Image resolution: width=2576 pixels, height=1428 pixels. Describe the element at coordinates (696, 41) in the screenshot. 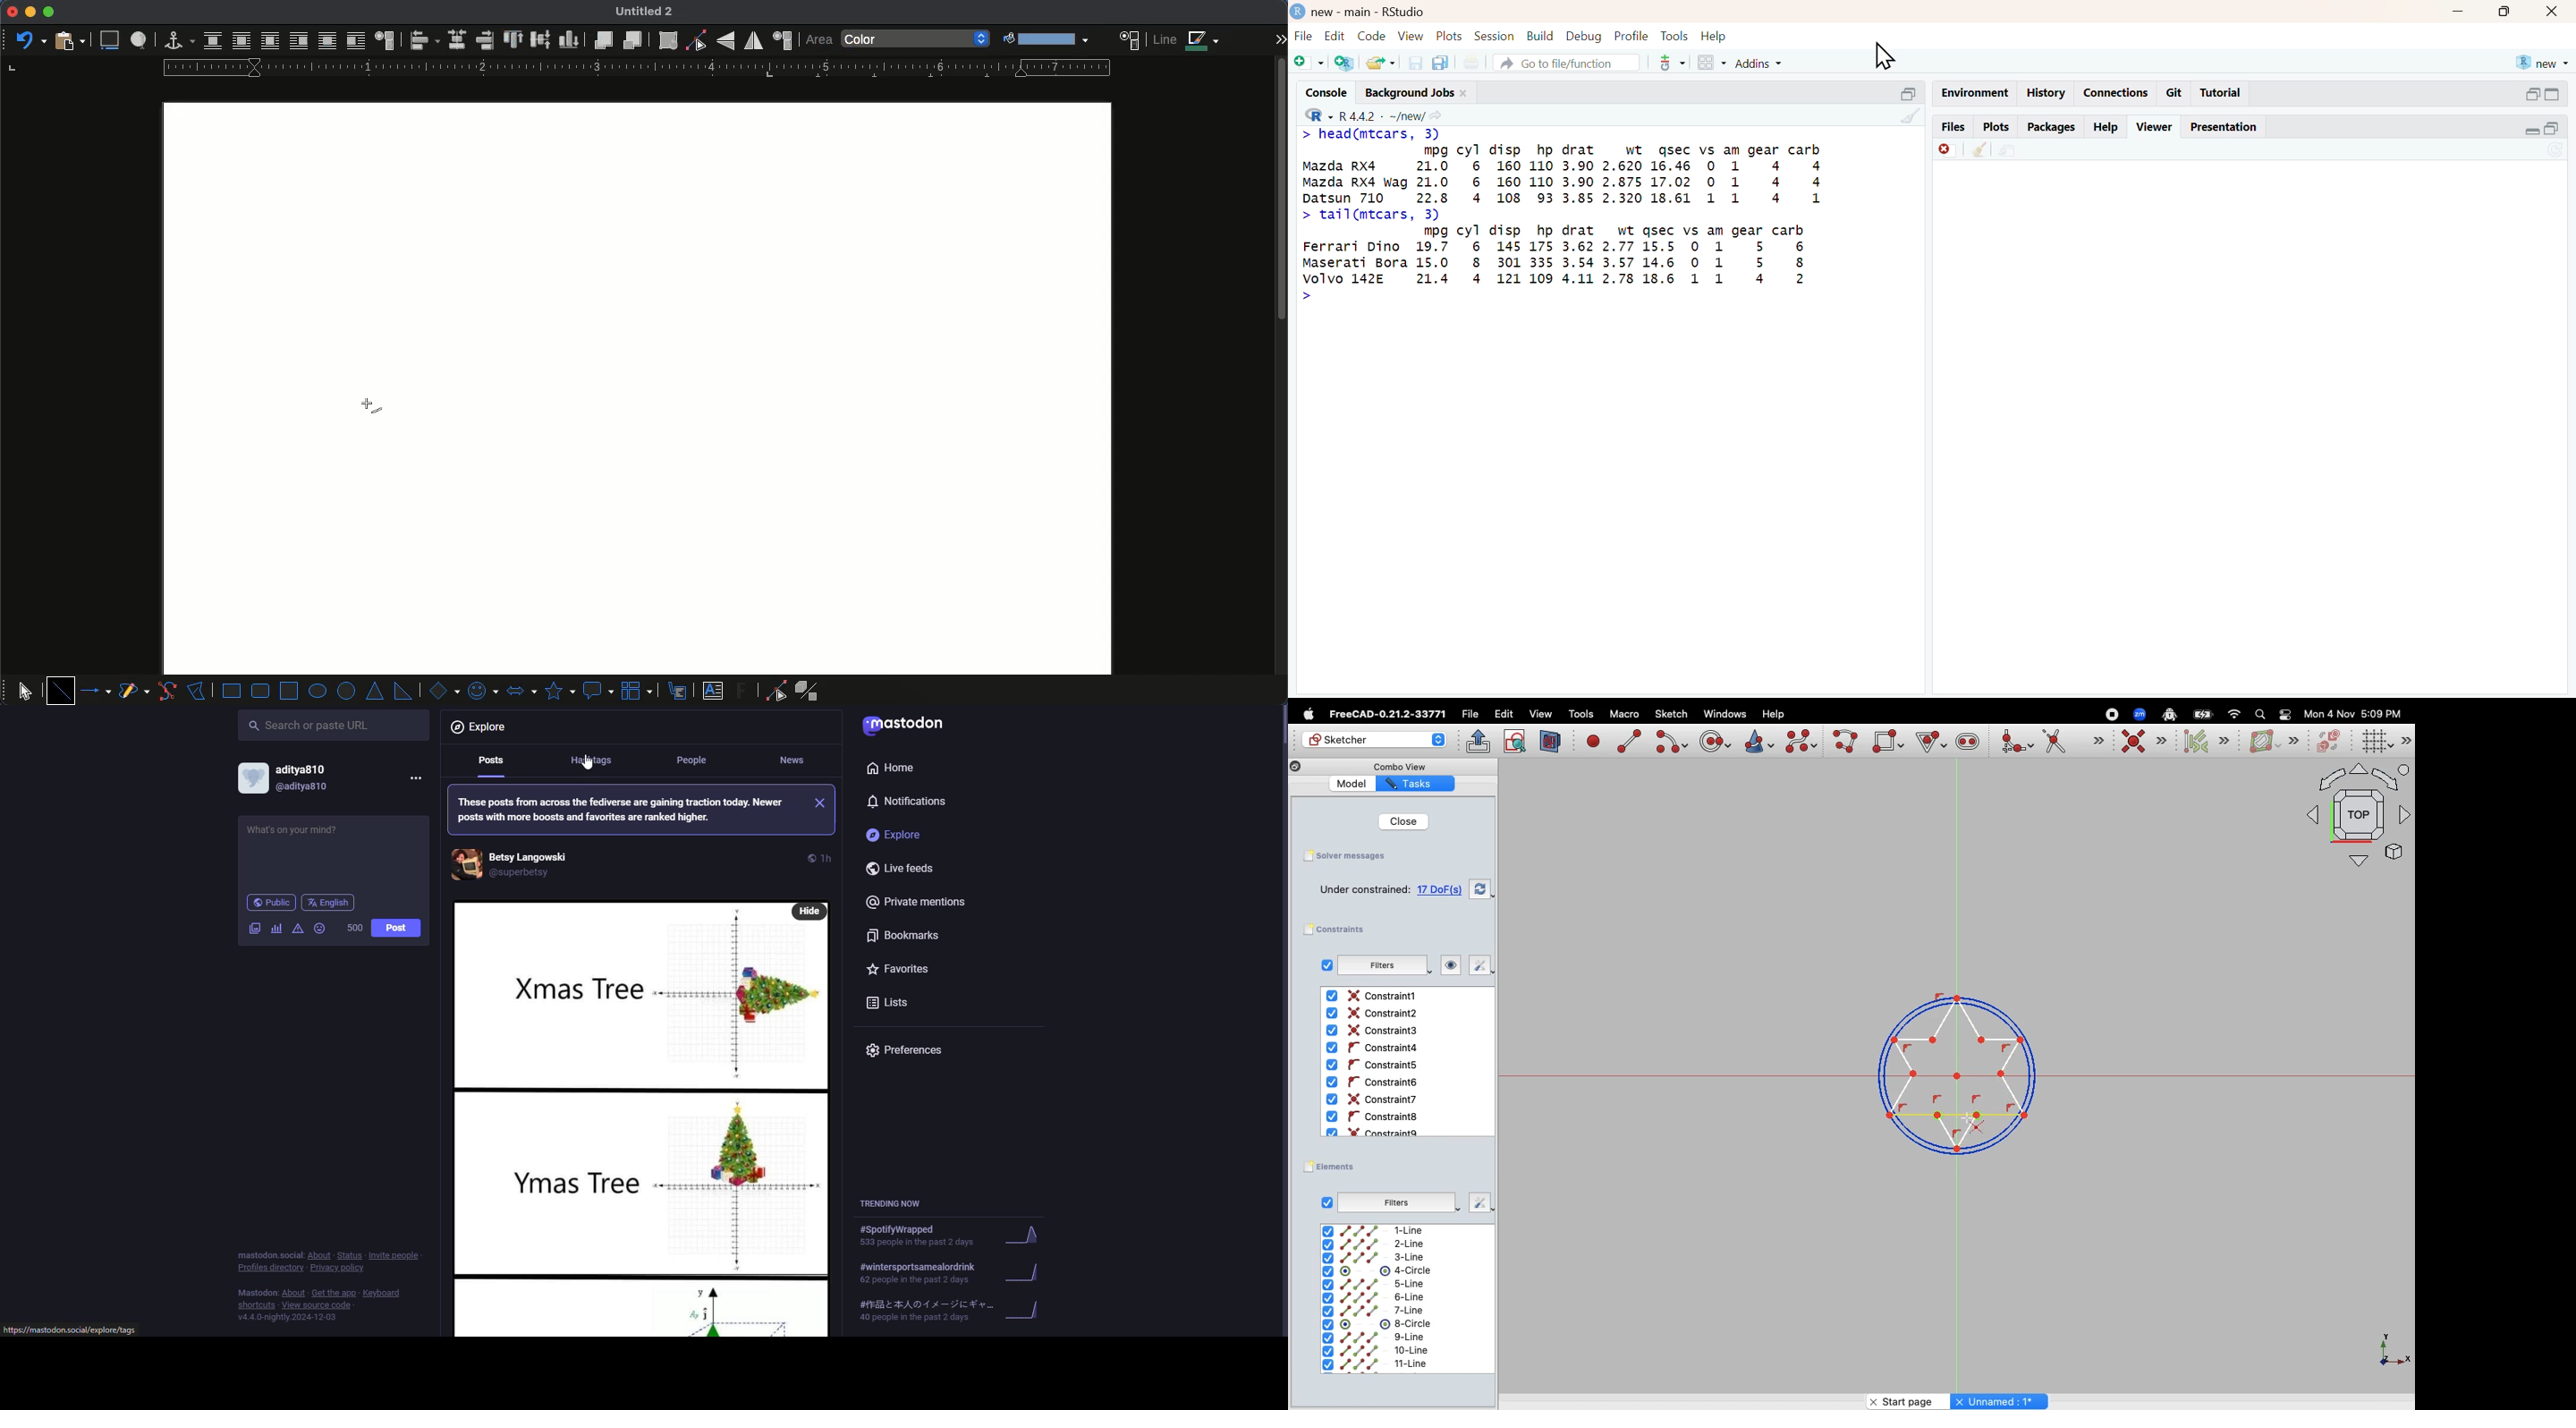

I see `Toggle point edit mode` at that location.